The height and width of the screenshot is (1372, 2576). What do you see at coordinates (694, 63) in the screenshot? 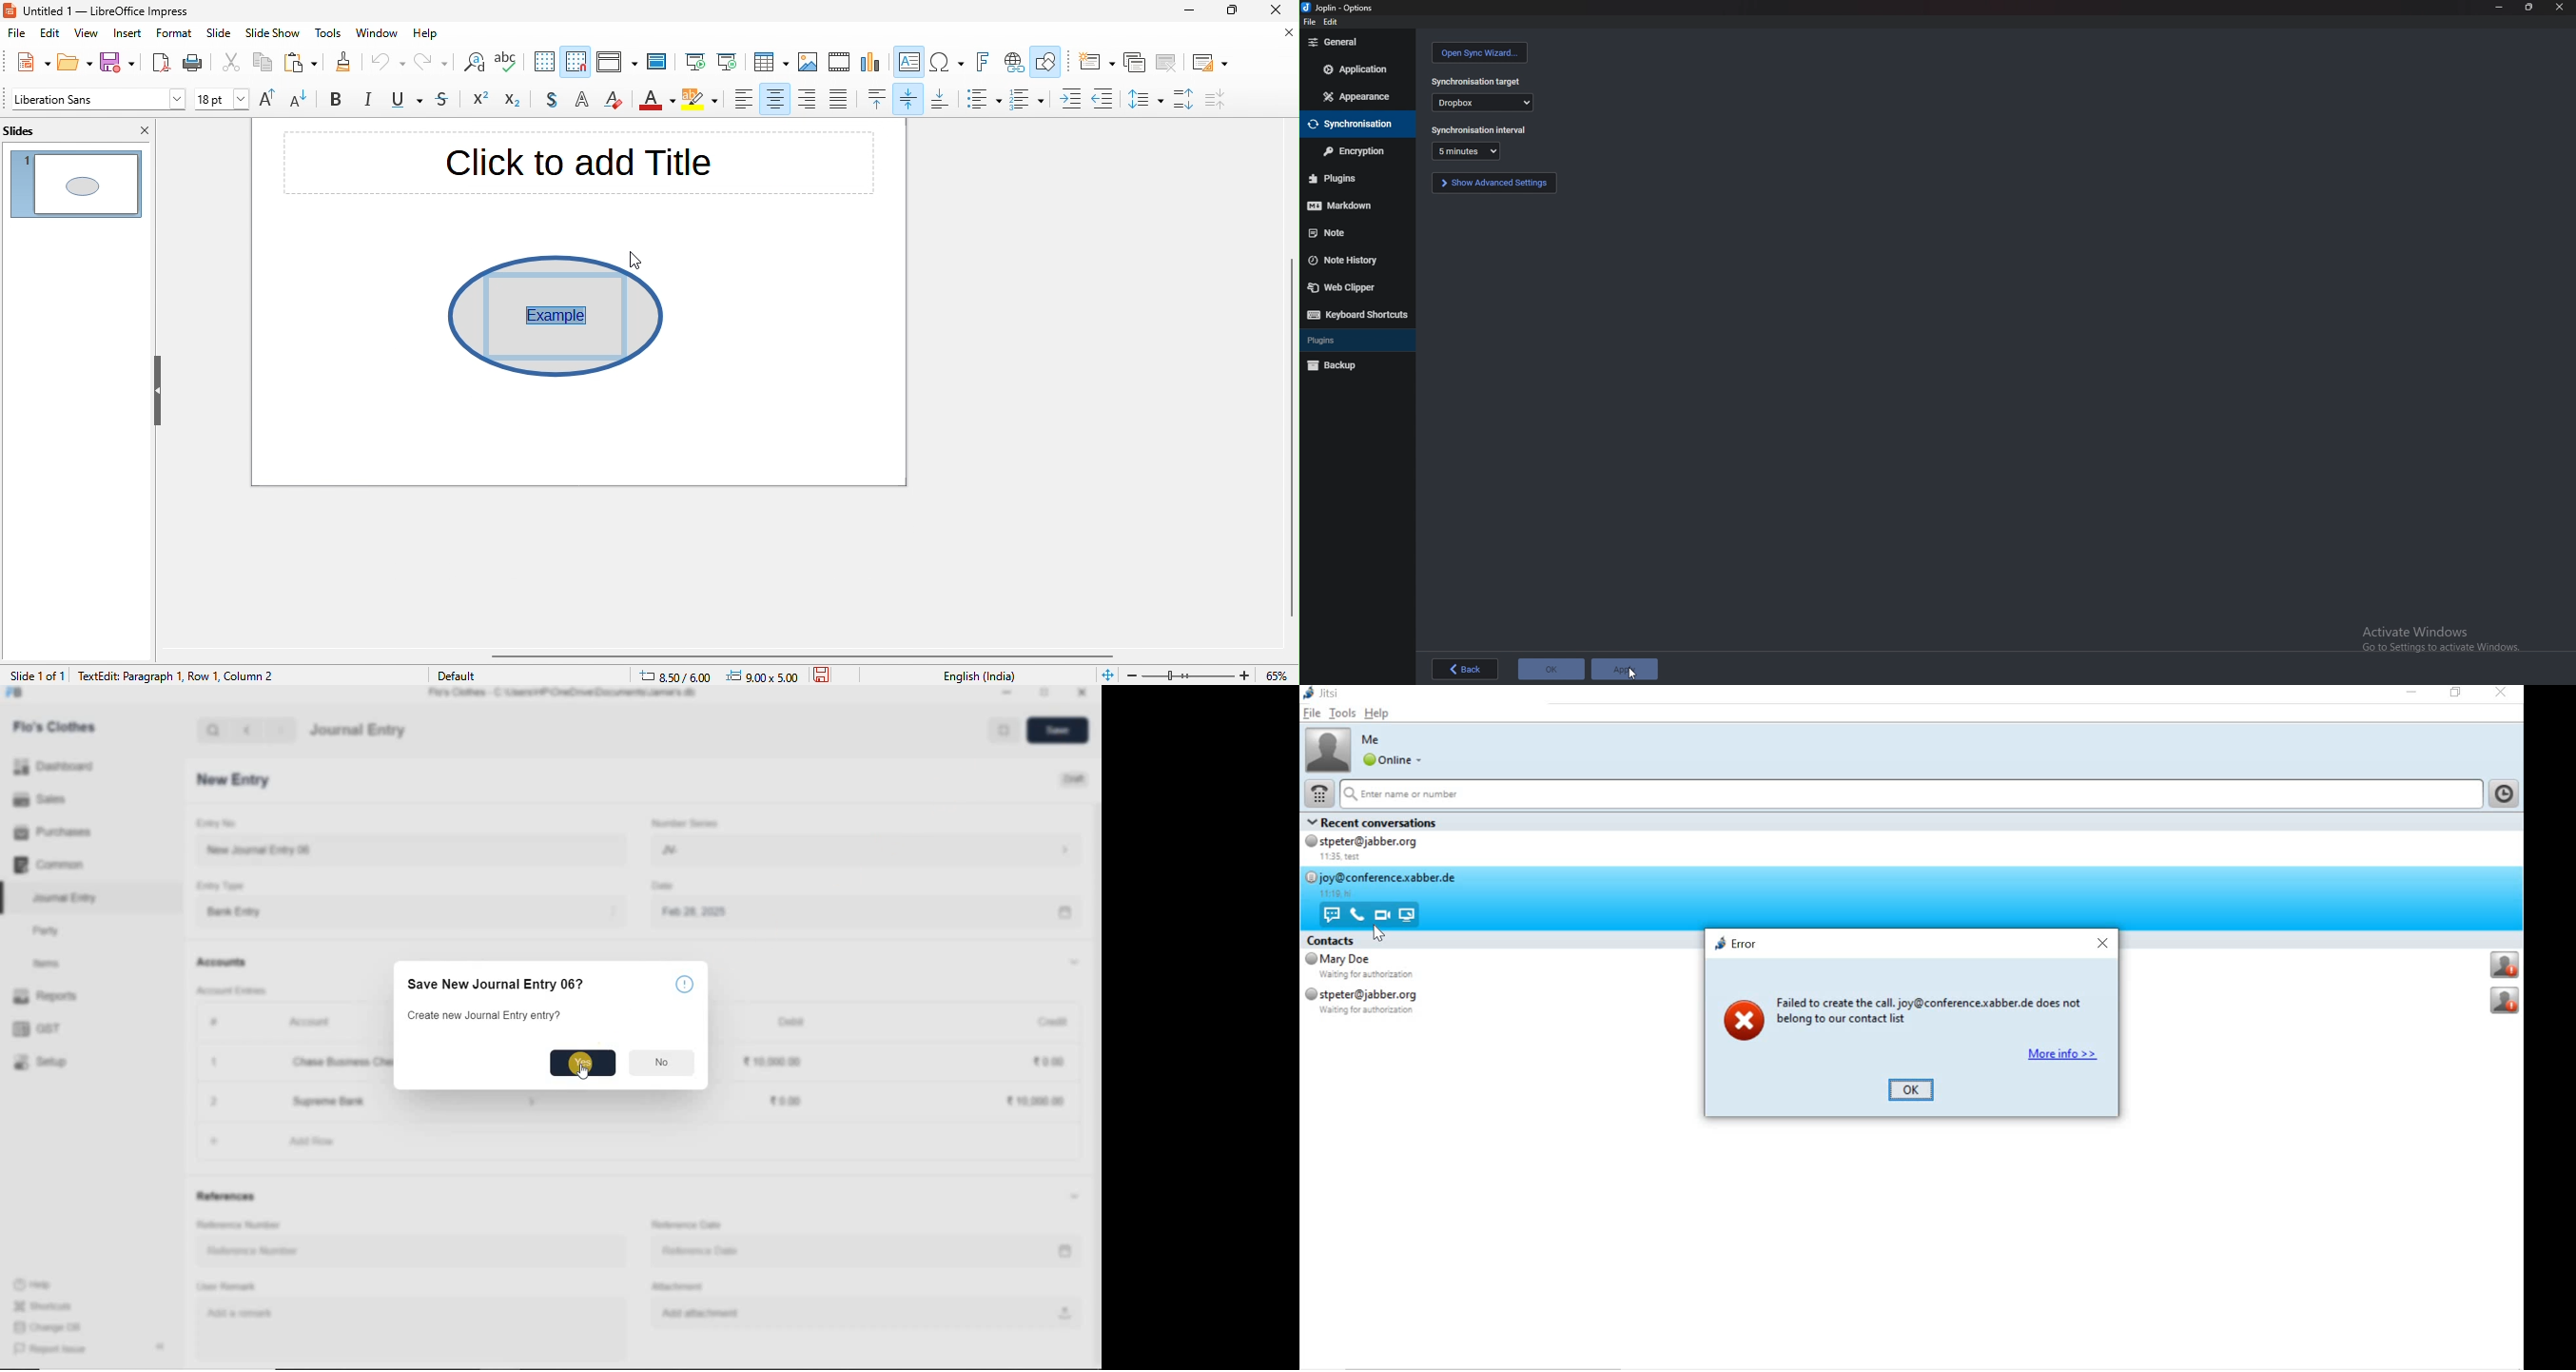
I see `start from first slide` at bounding box center [694, 63].